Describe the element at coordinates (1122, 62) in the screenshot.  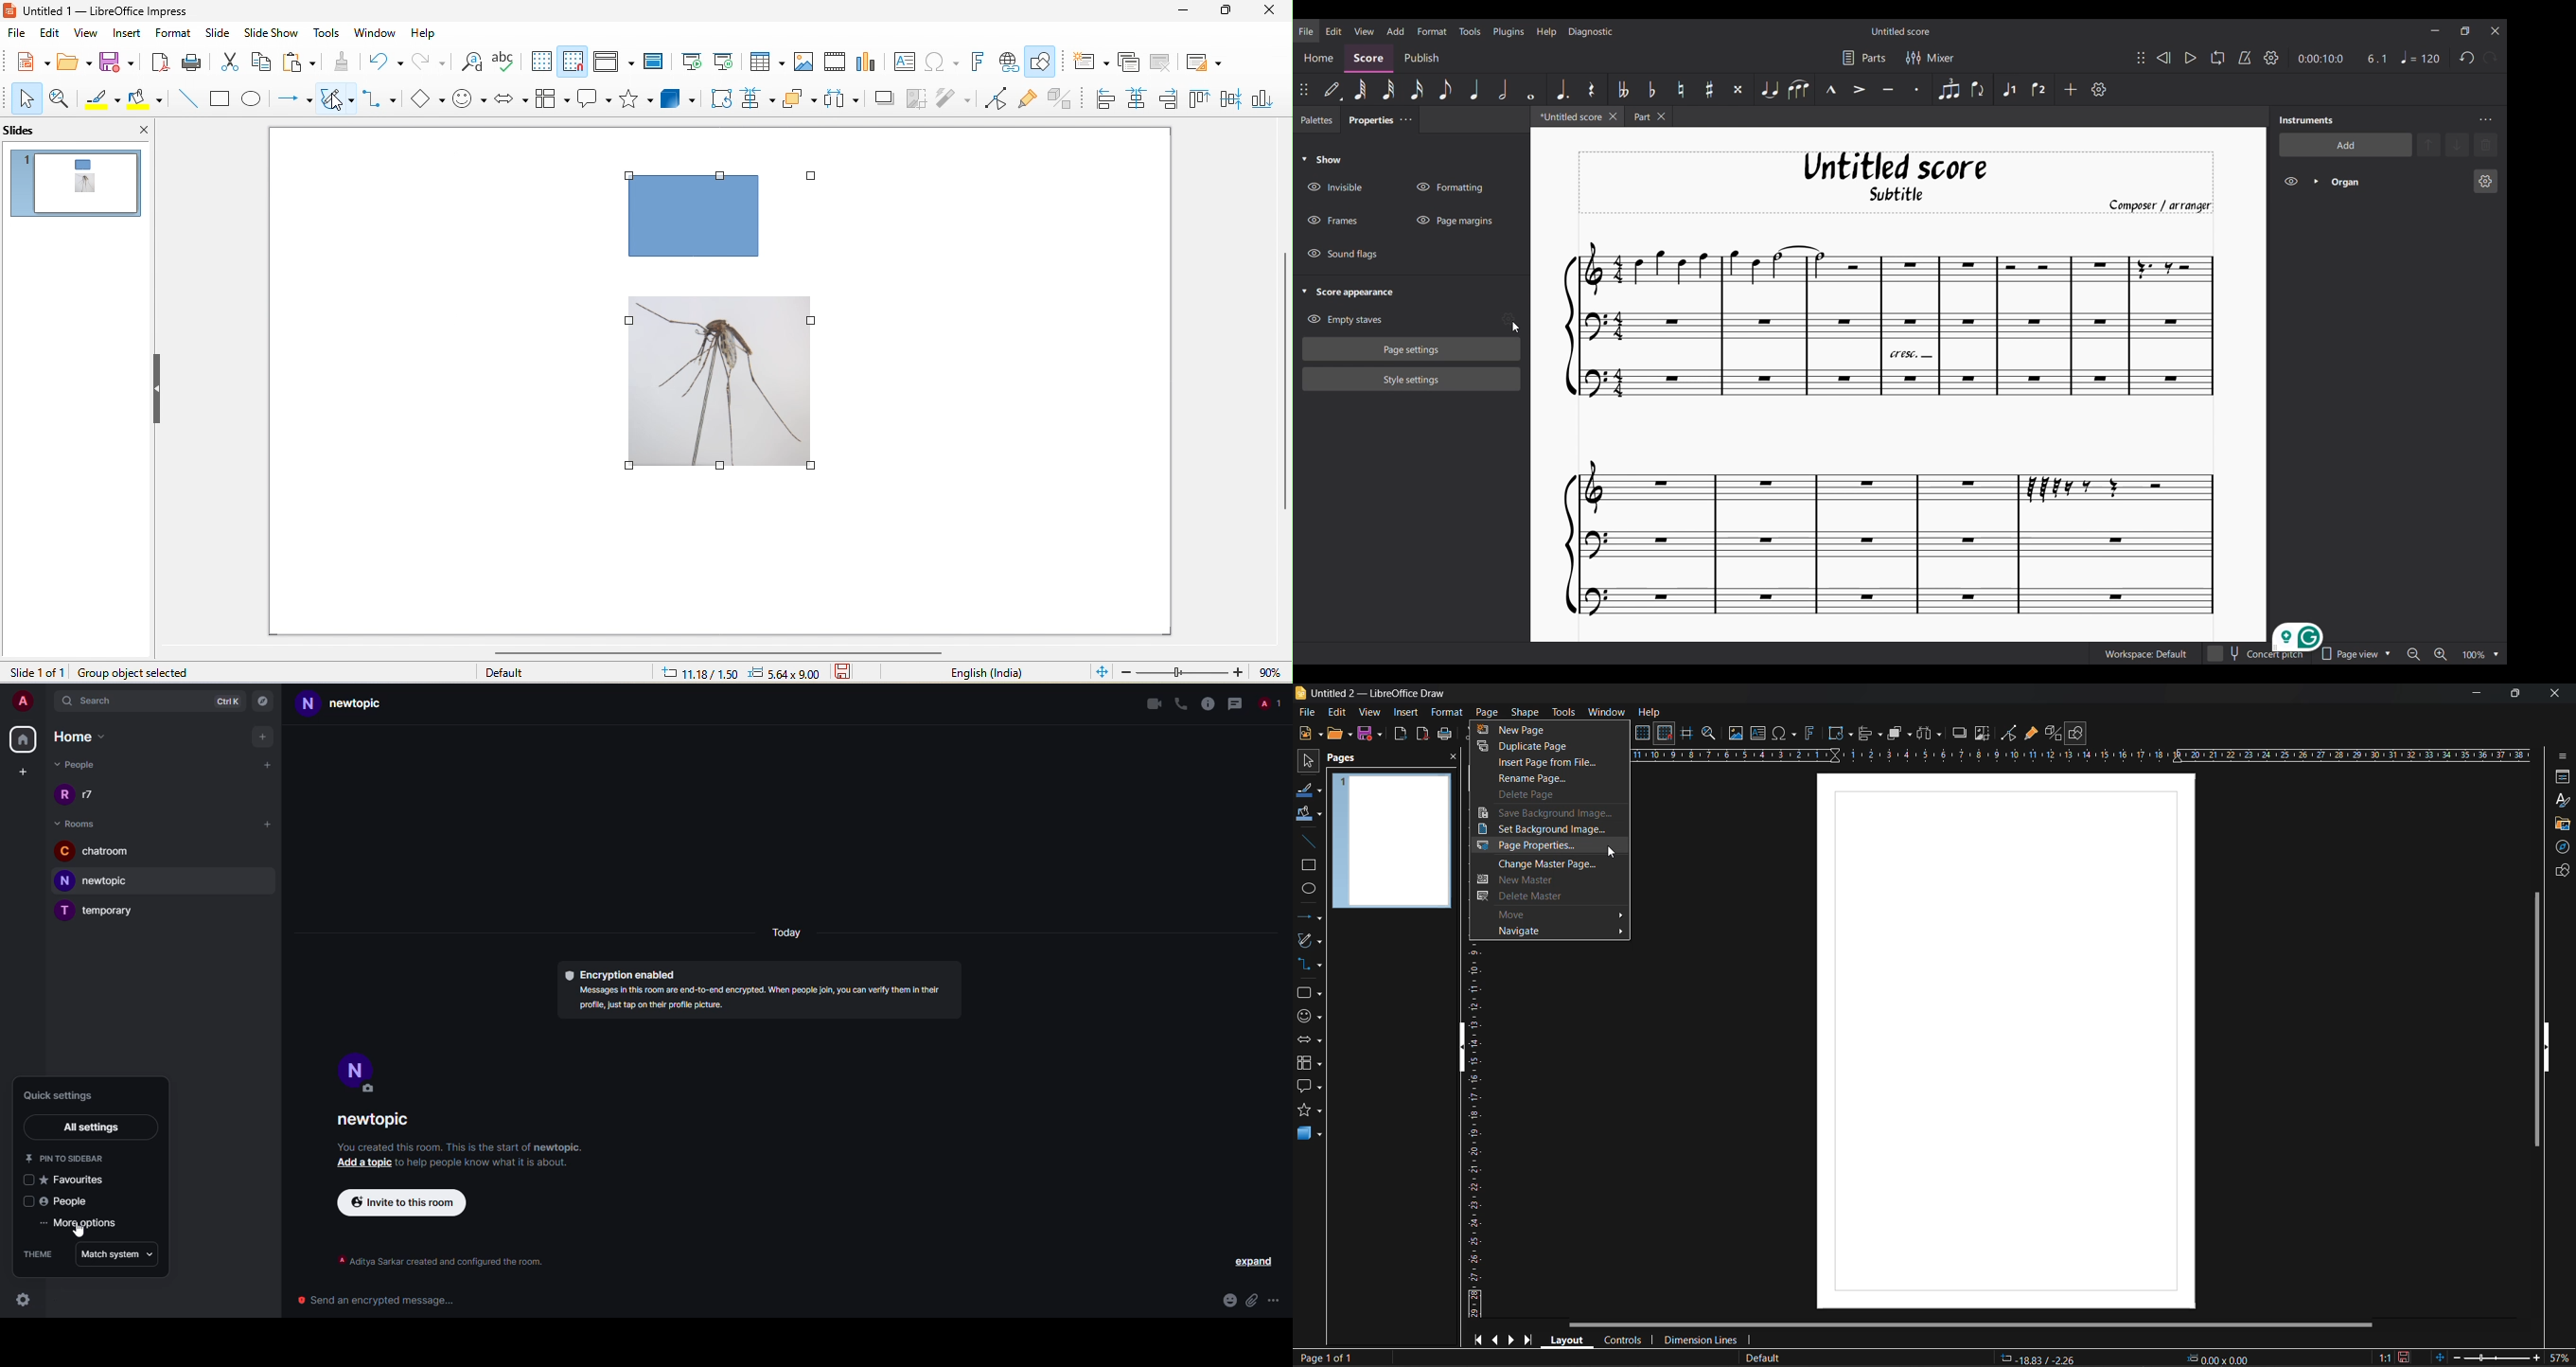
I see `duplicate slide` at that location.